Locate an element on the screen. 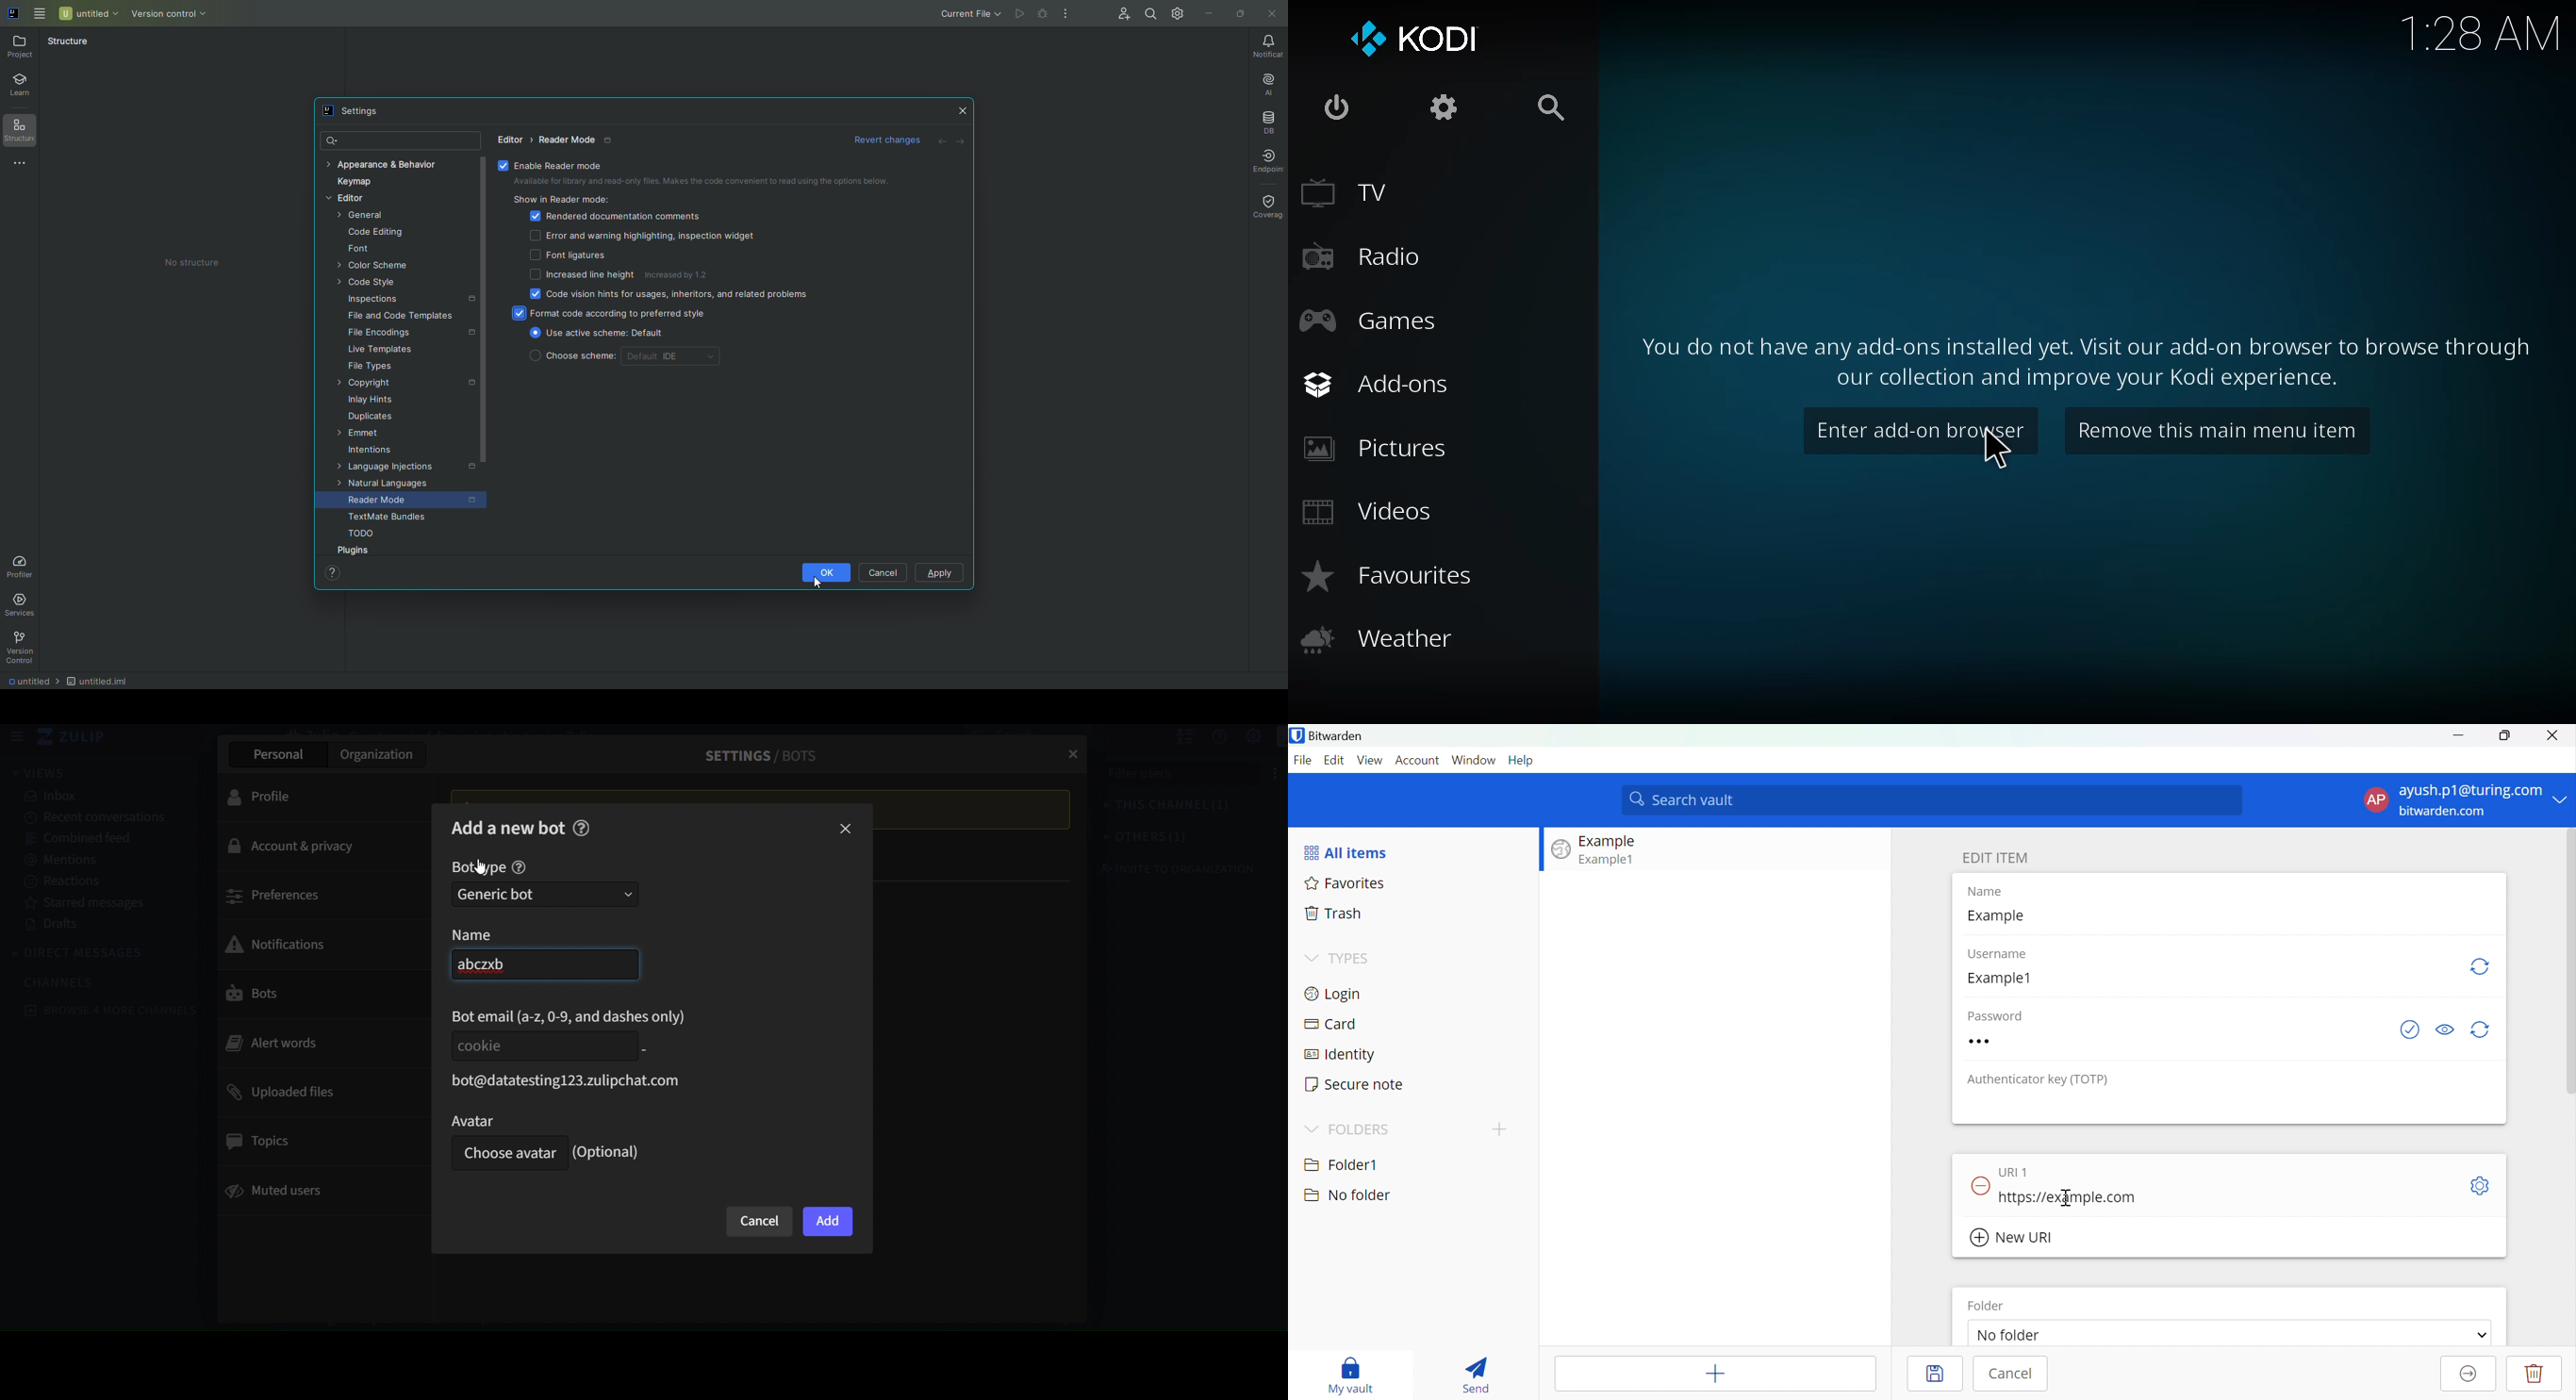  Cannot run file is located at coordinates (1043, 13).